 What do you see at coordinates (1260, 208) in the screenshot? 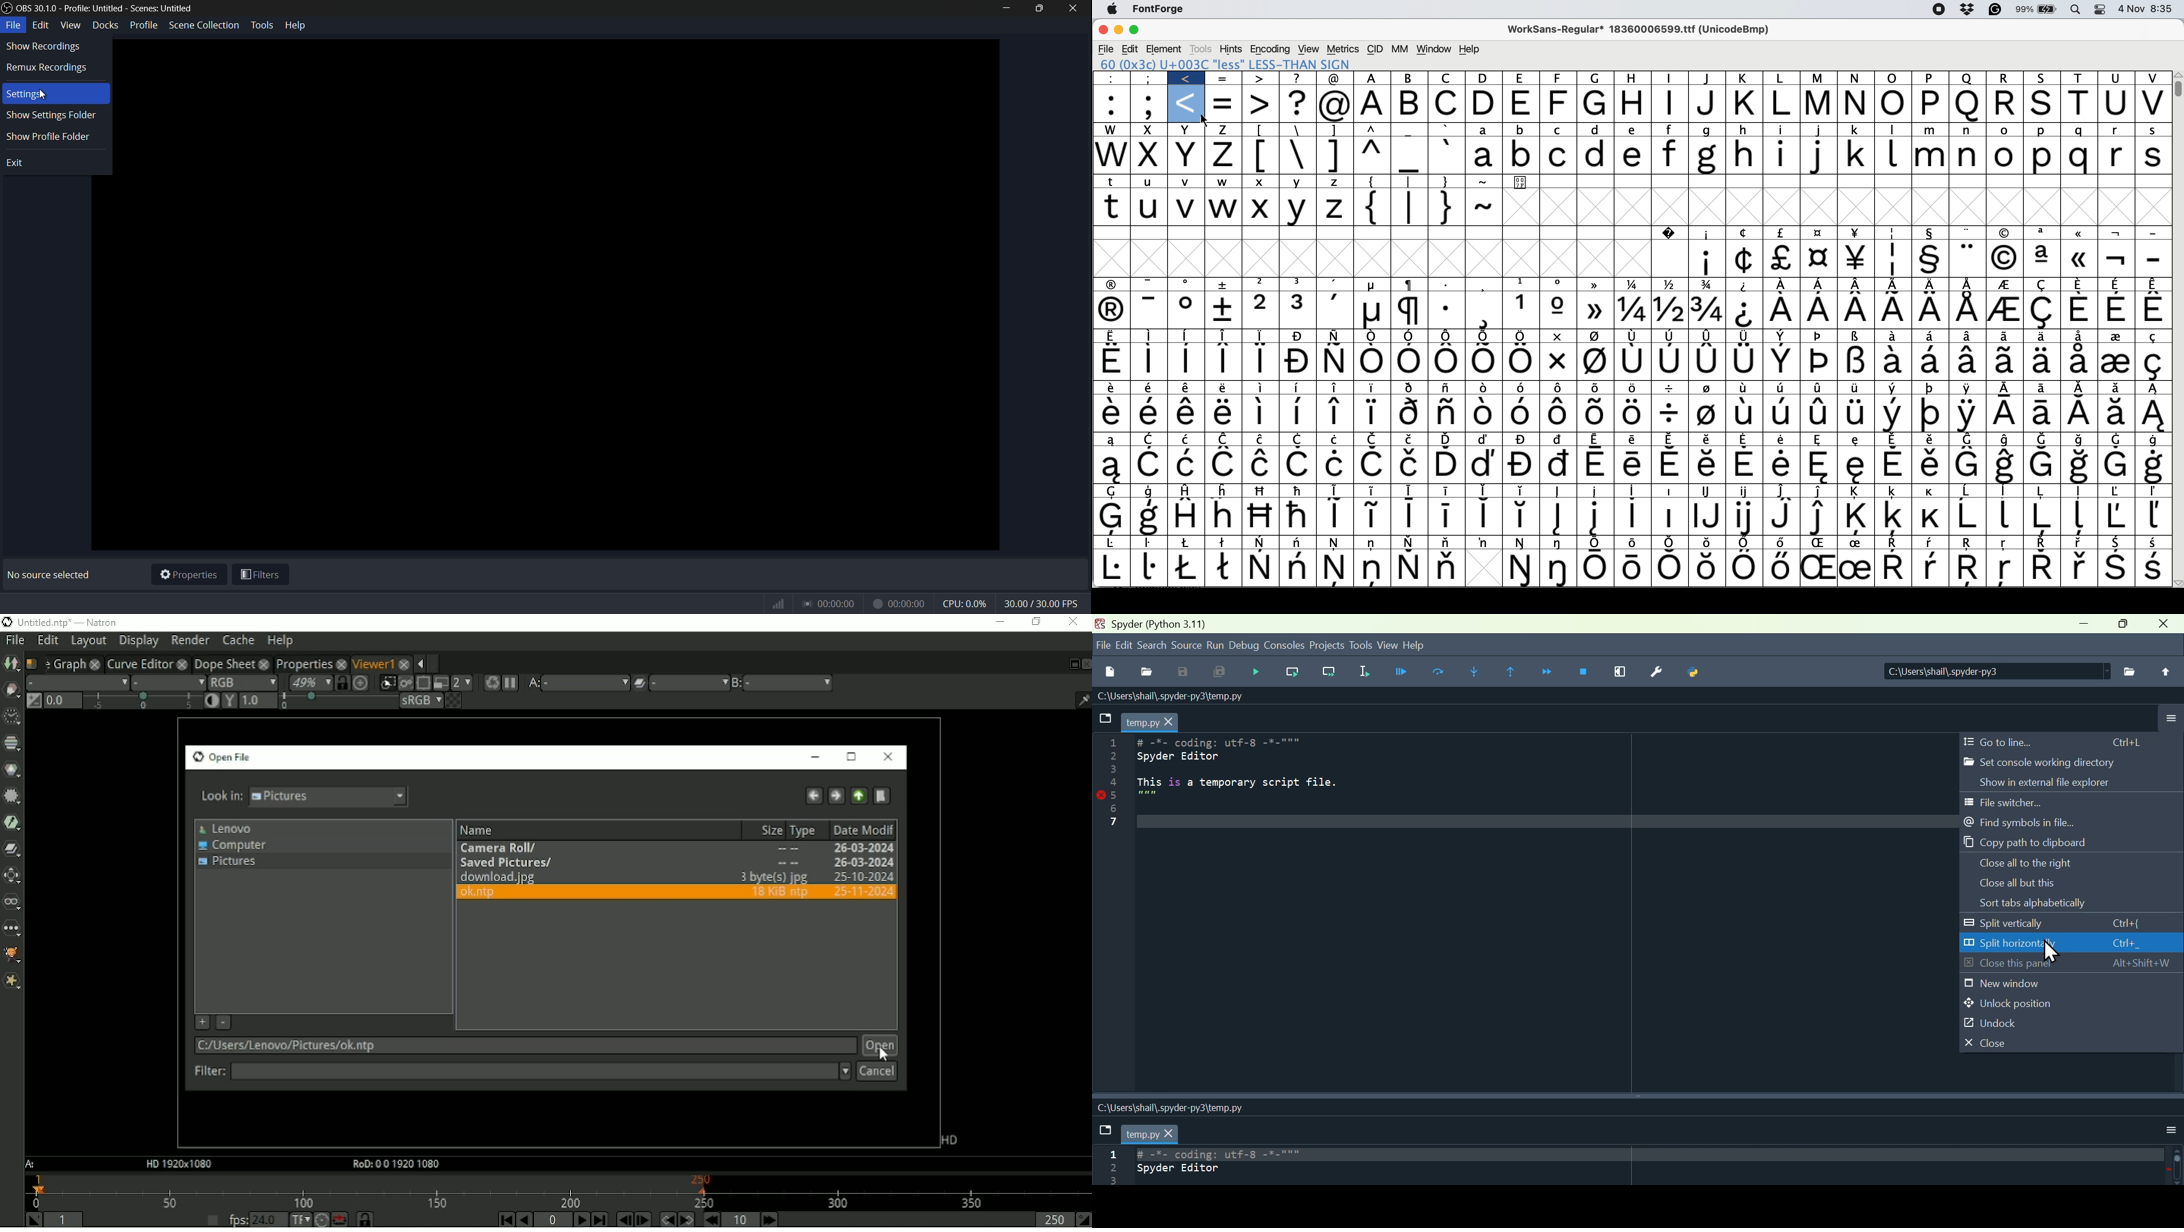
I see `X` at bounding box center [1260, 208].